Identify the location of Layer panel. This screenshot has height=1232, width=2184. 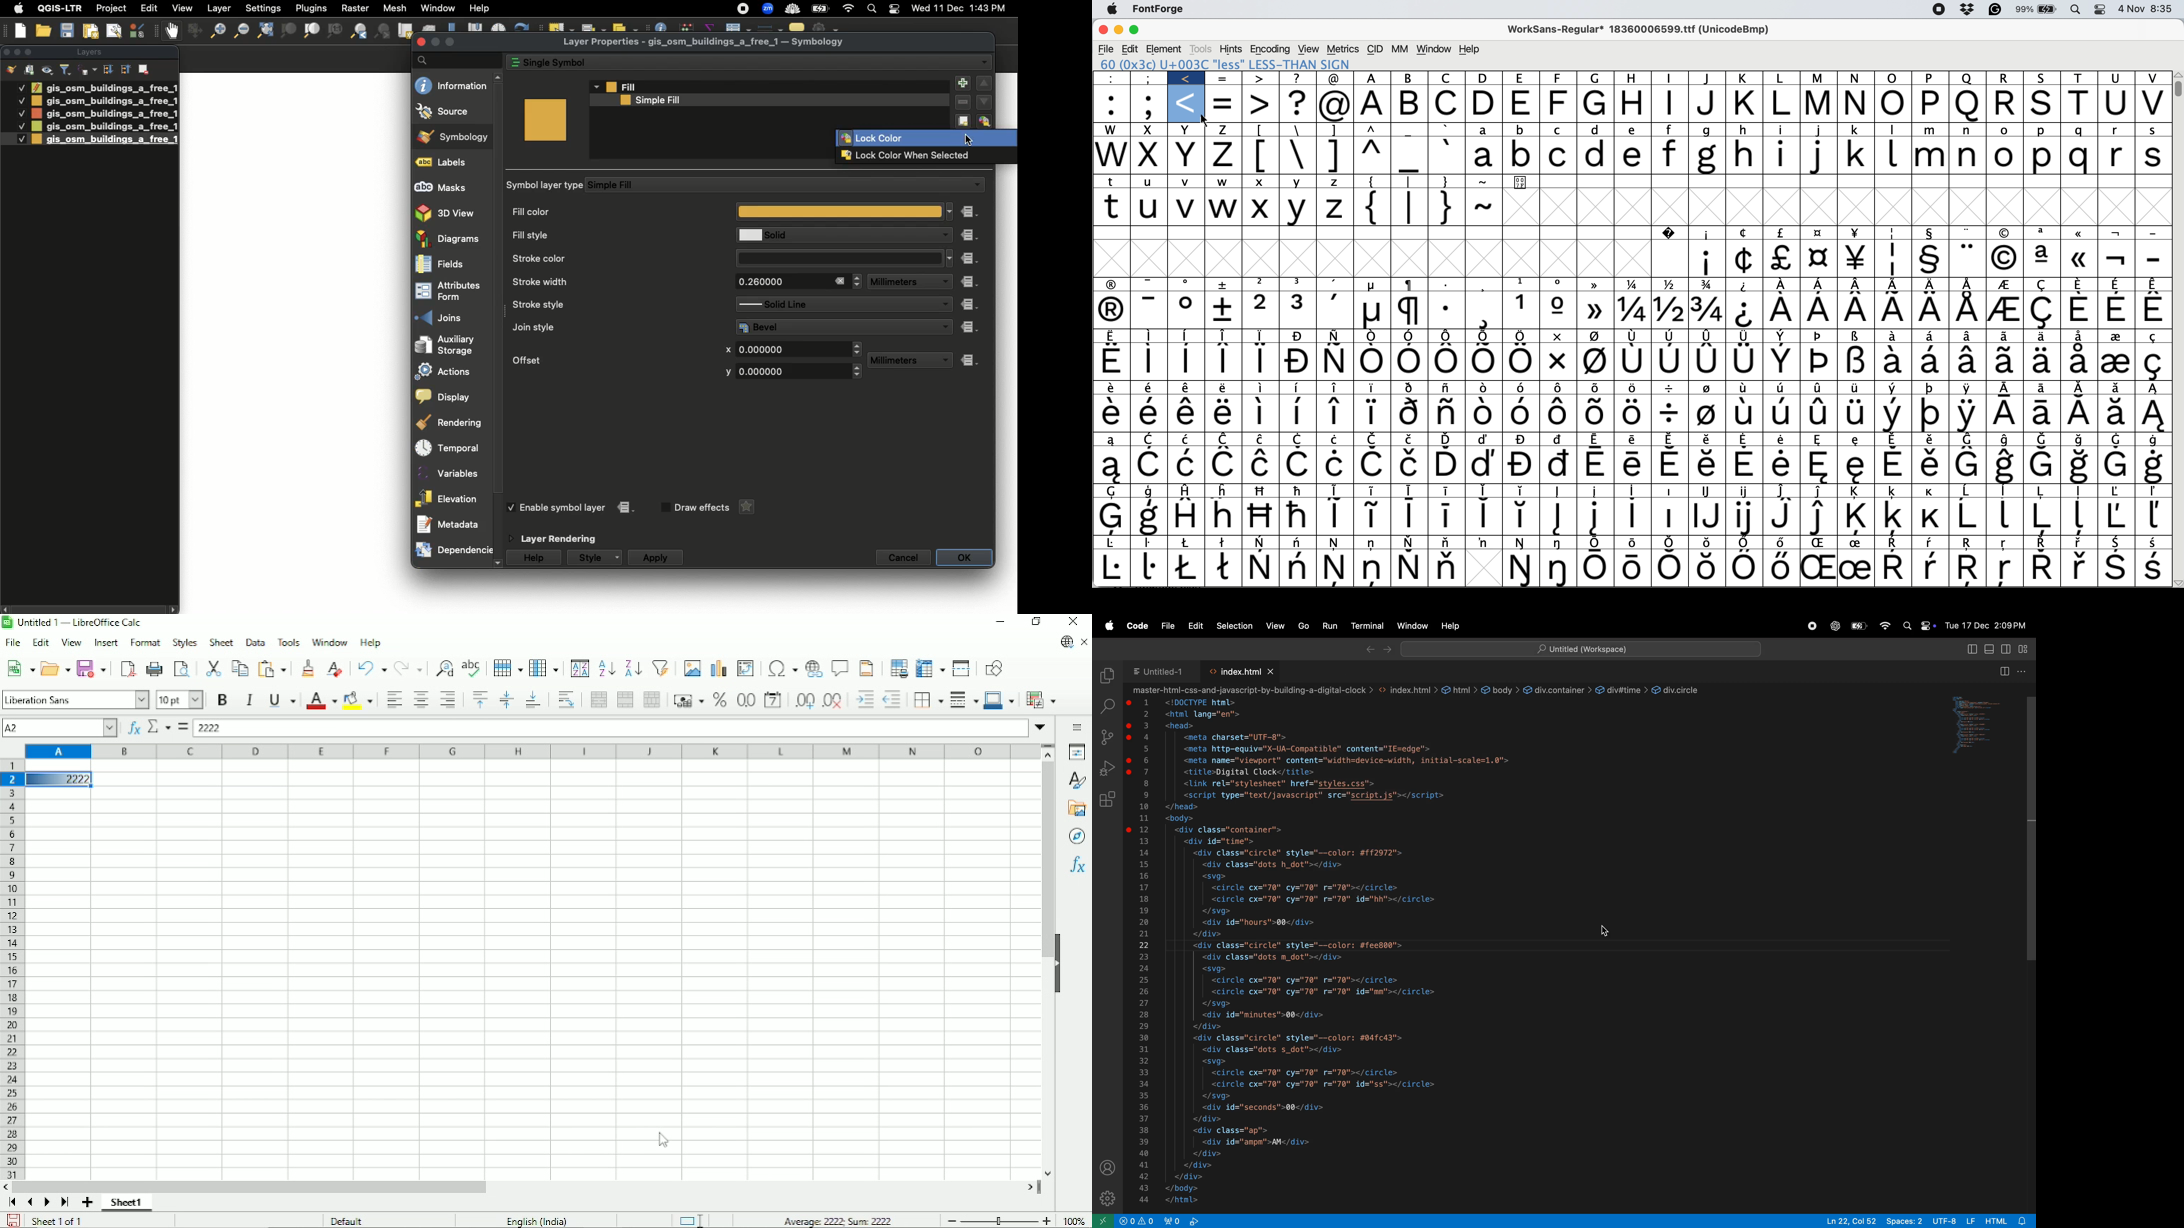
(88, 53).